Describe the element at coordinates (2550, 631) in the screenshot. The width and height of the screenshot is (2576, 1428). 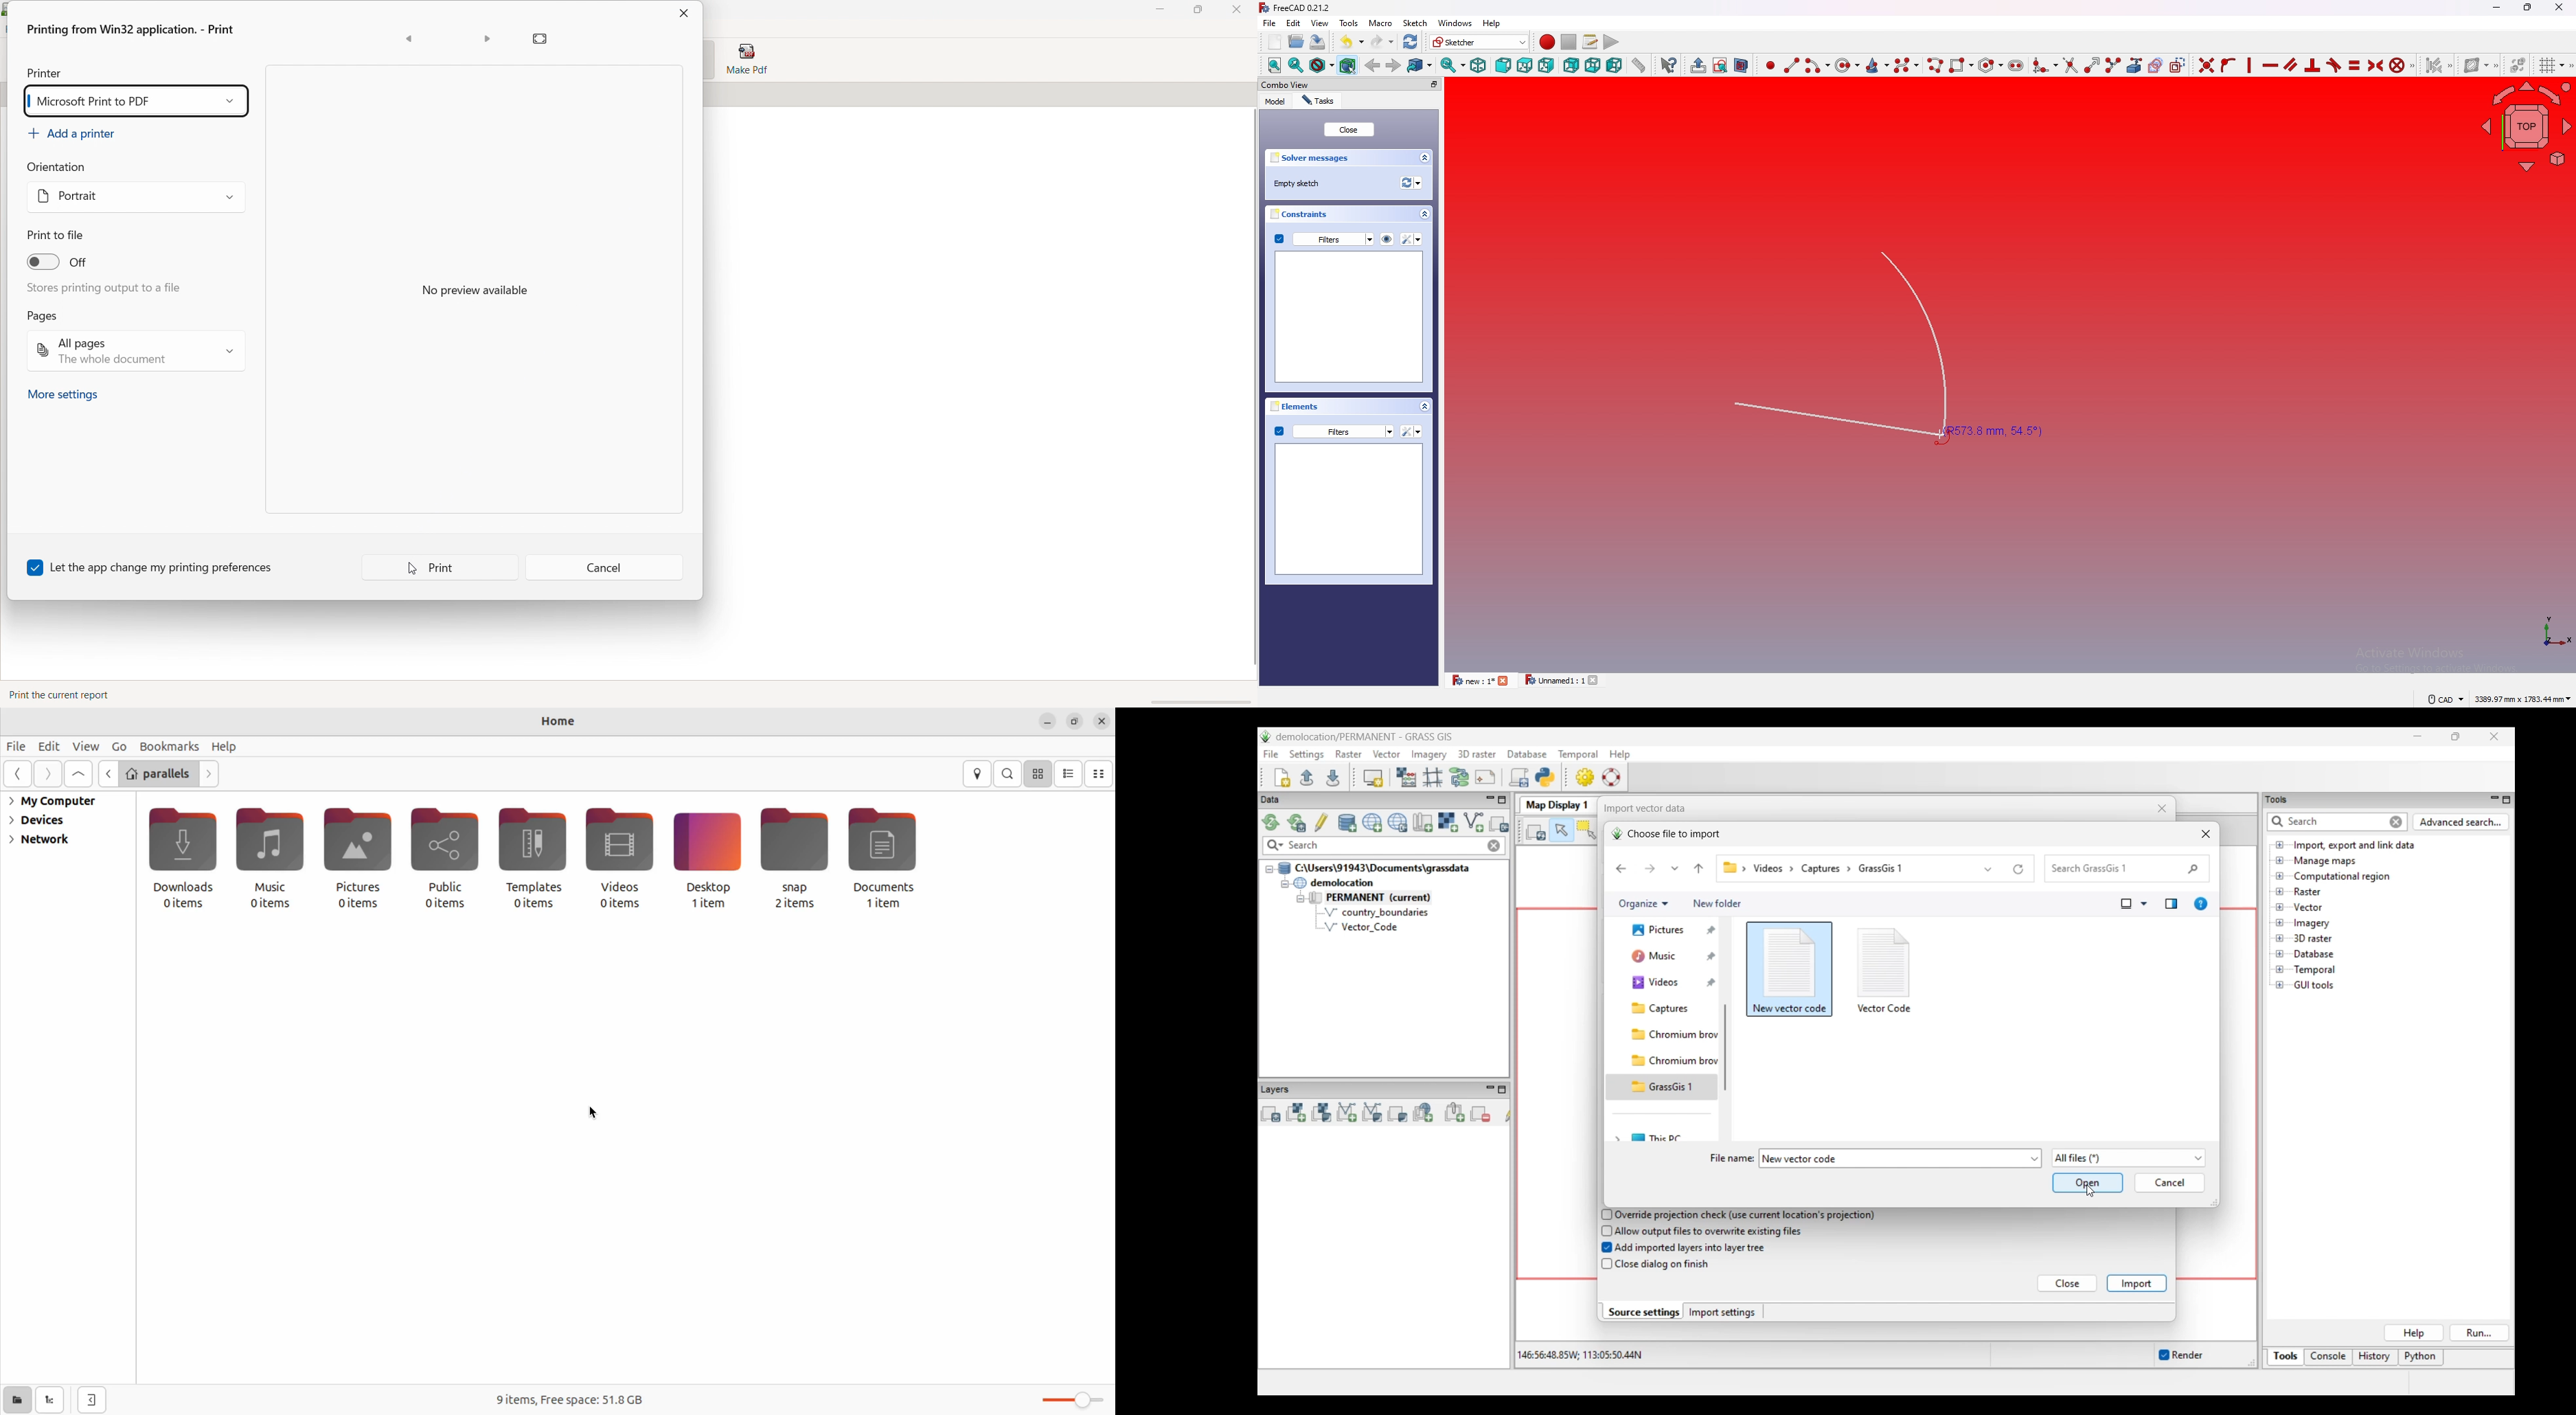
I see `axis` at that location.